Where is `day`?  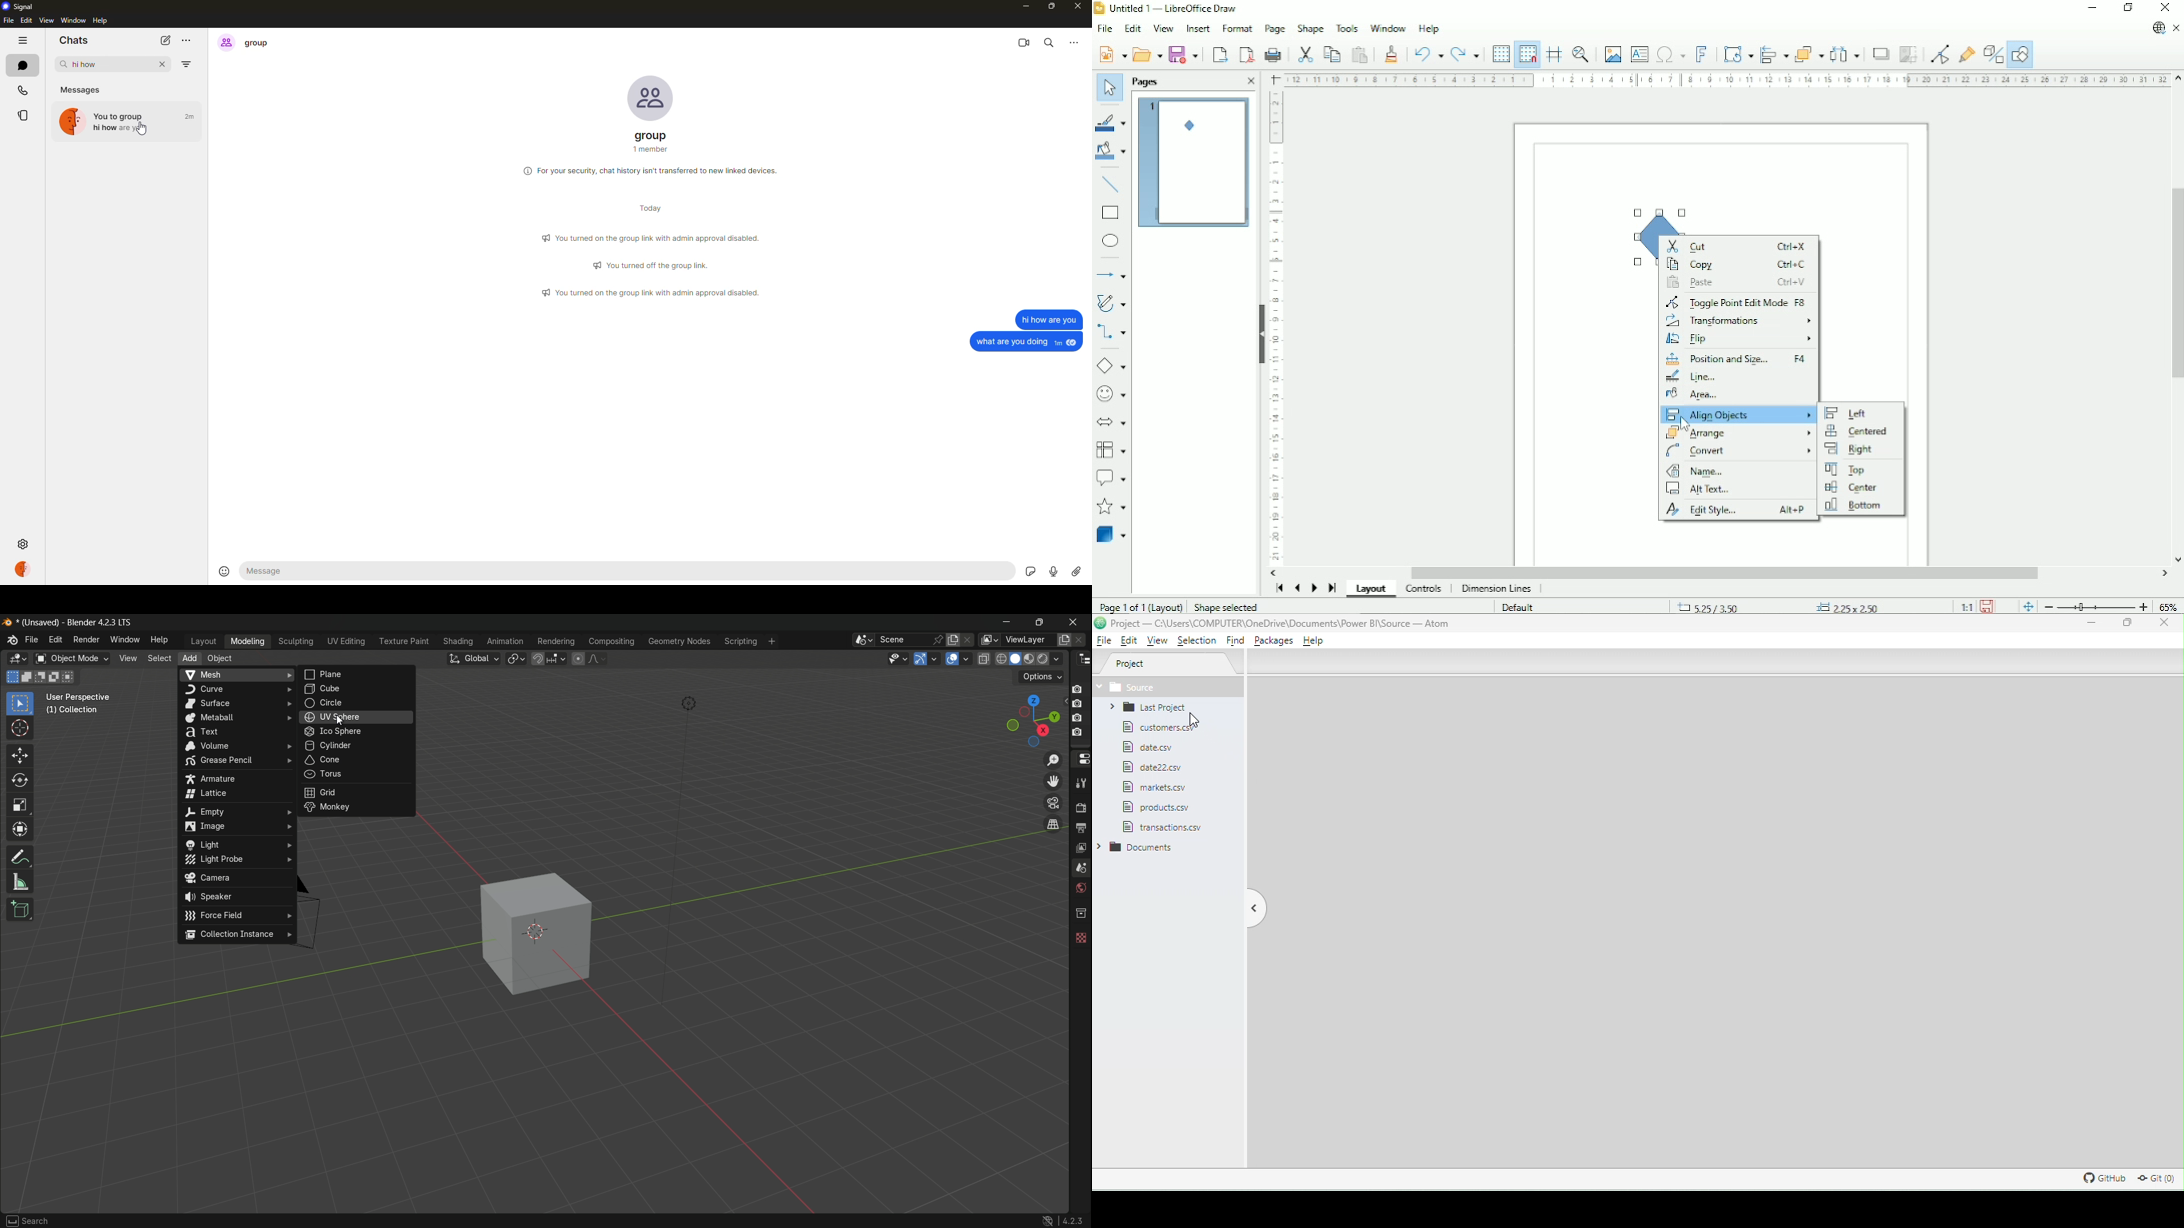
day is located at coordinates (645, 210).